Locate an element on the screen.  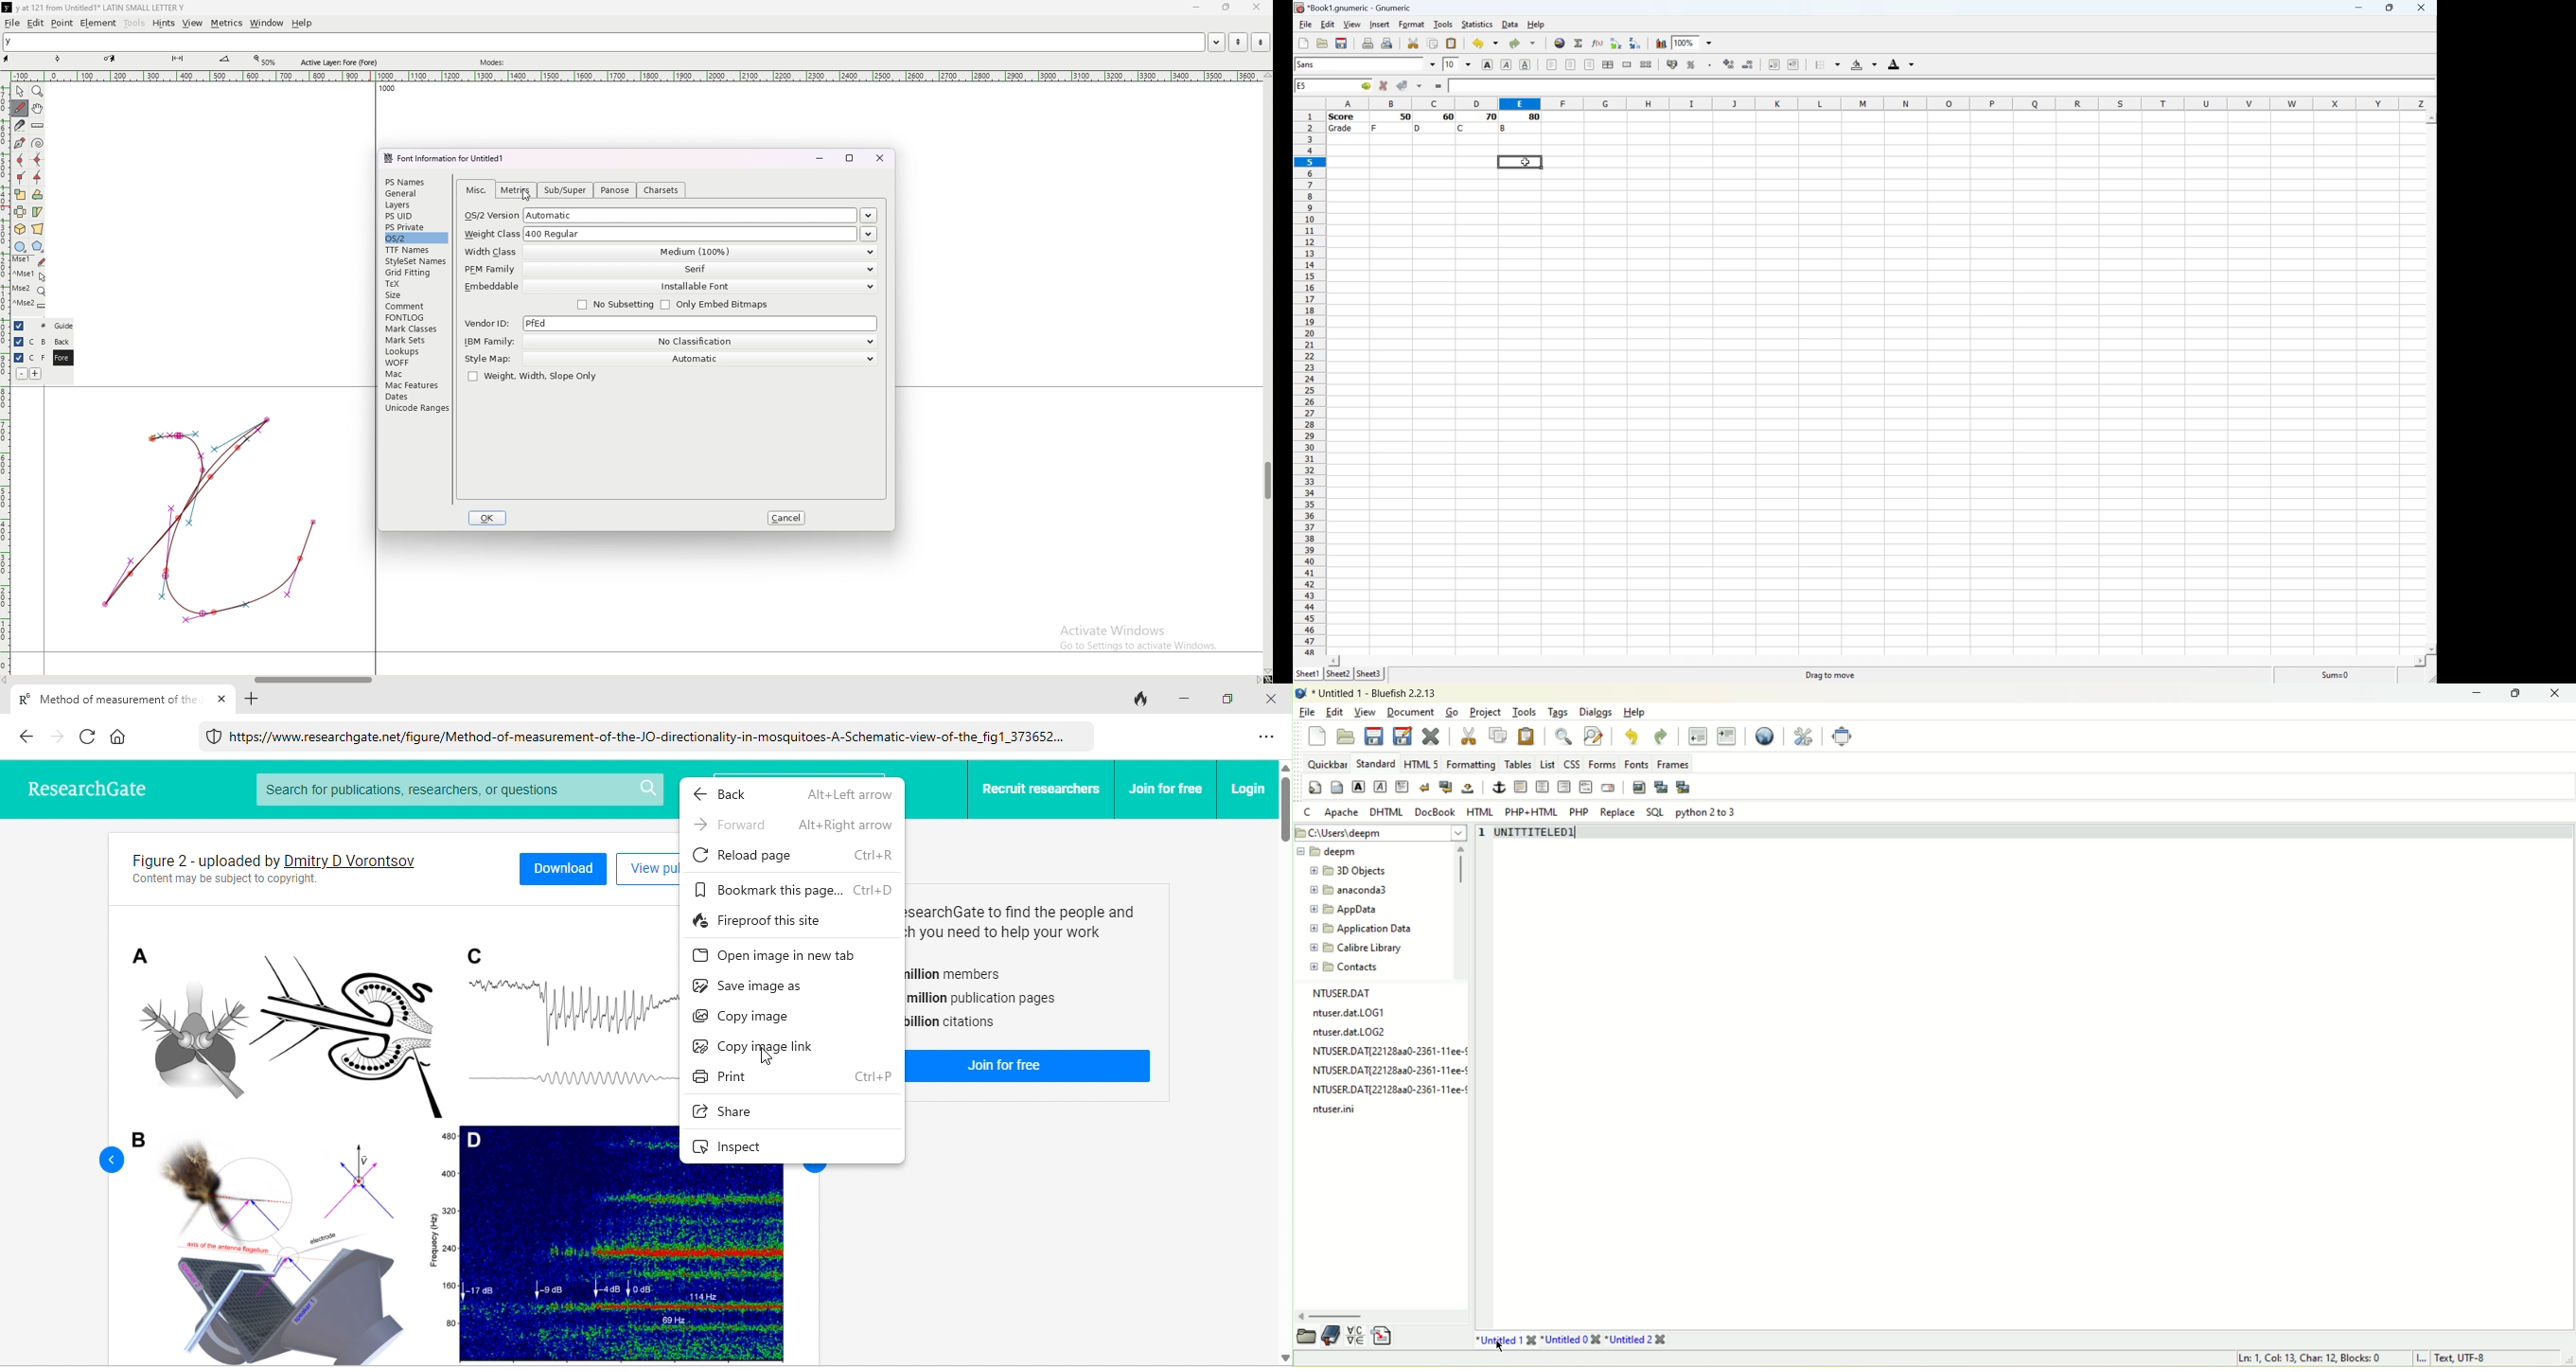
application data is located at coordinates (1370, 928).